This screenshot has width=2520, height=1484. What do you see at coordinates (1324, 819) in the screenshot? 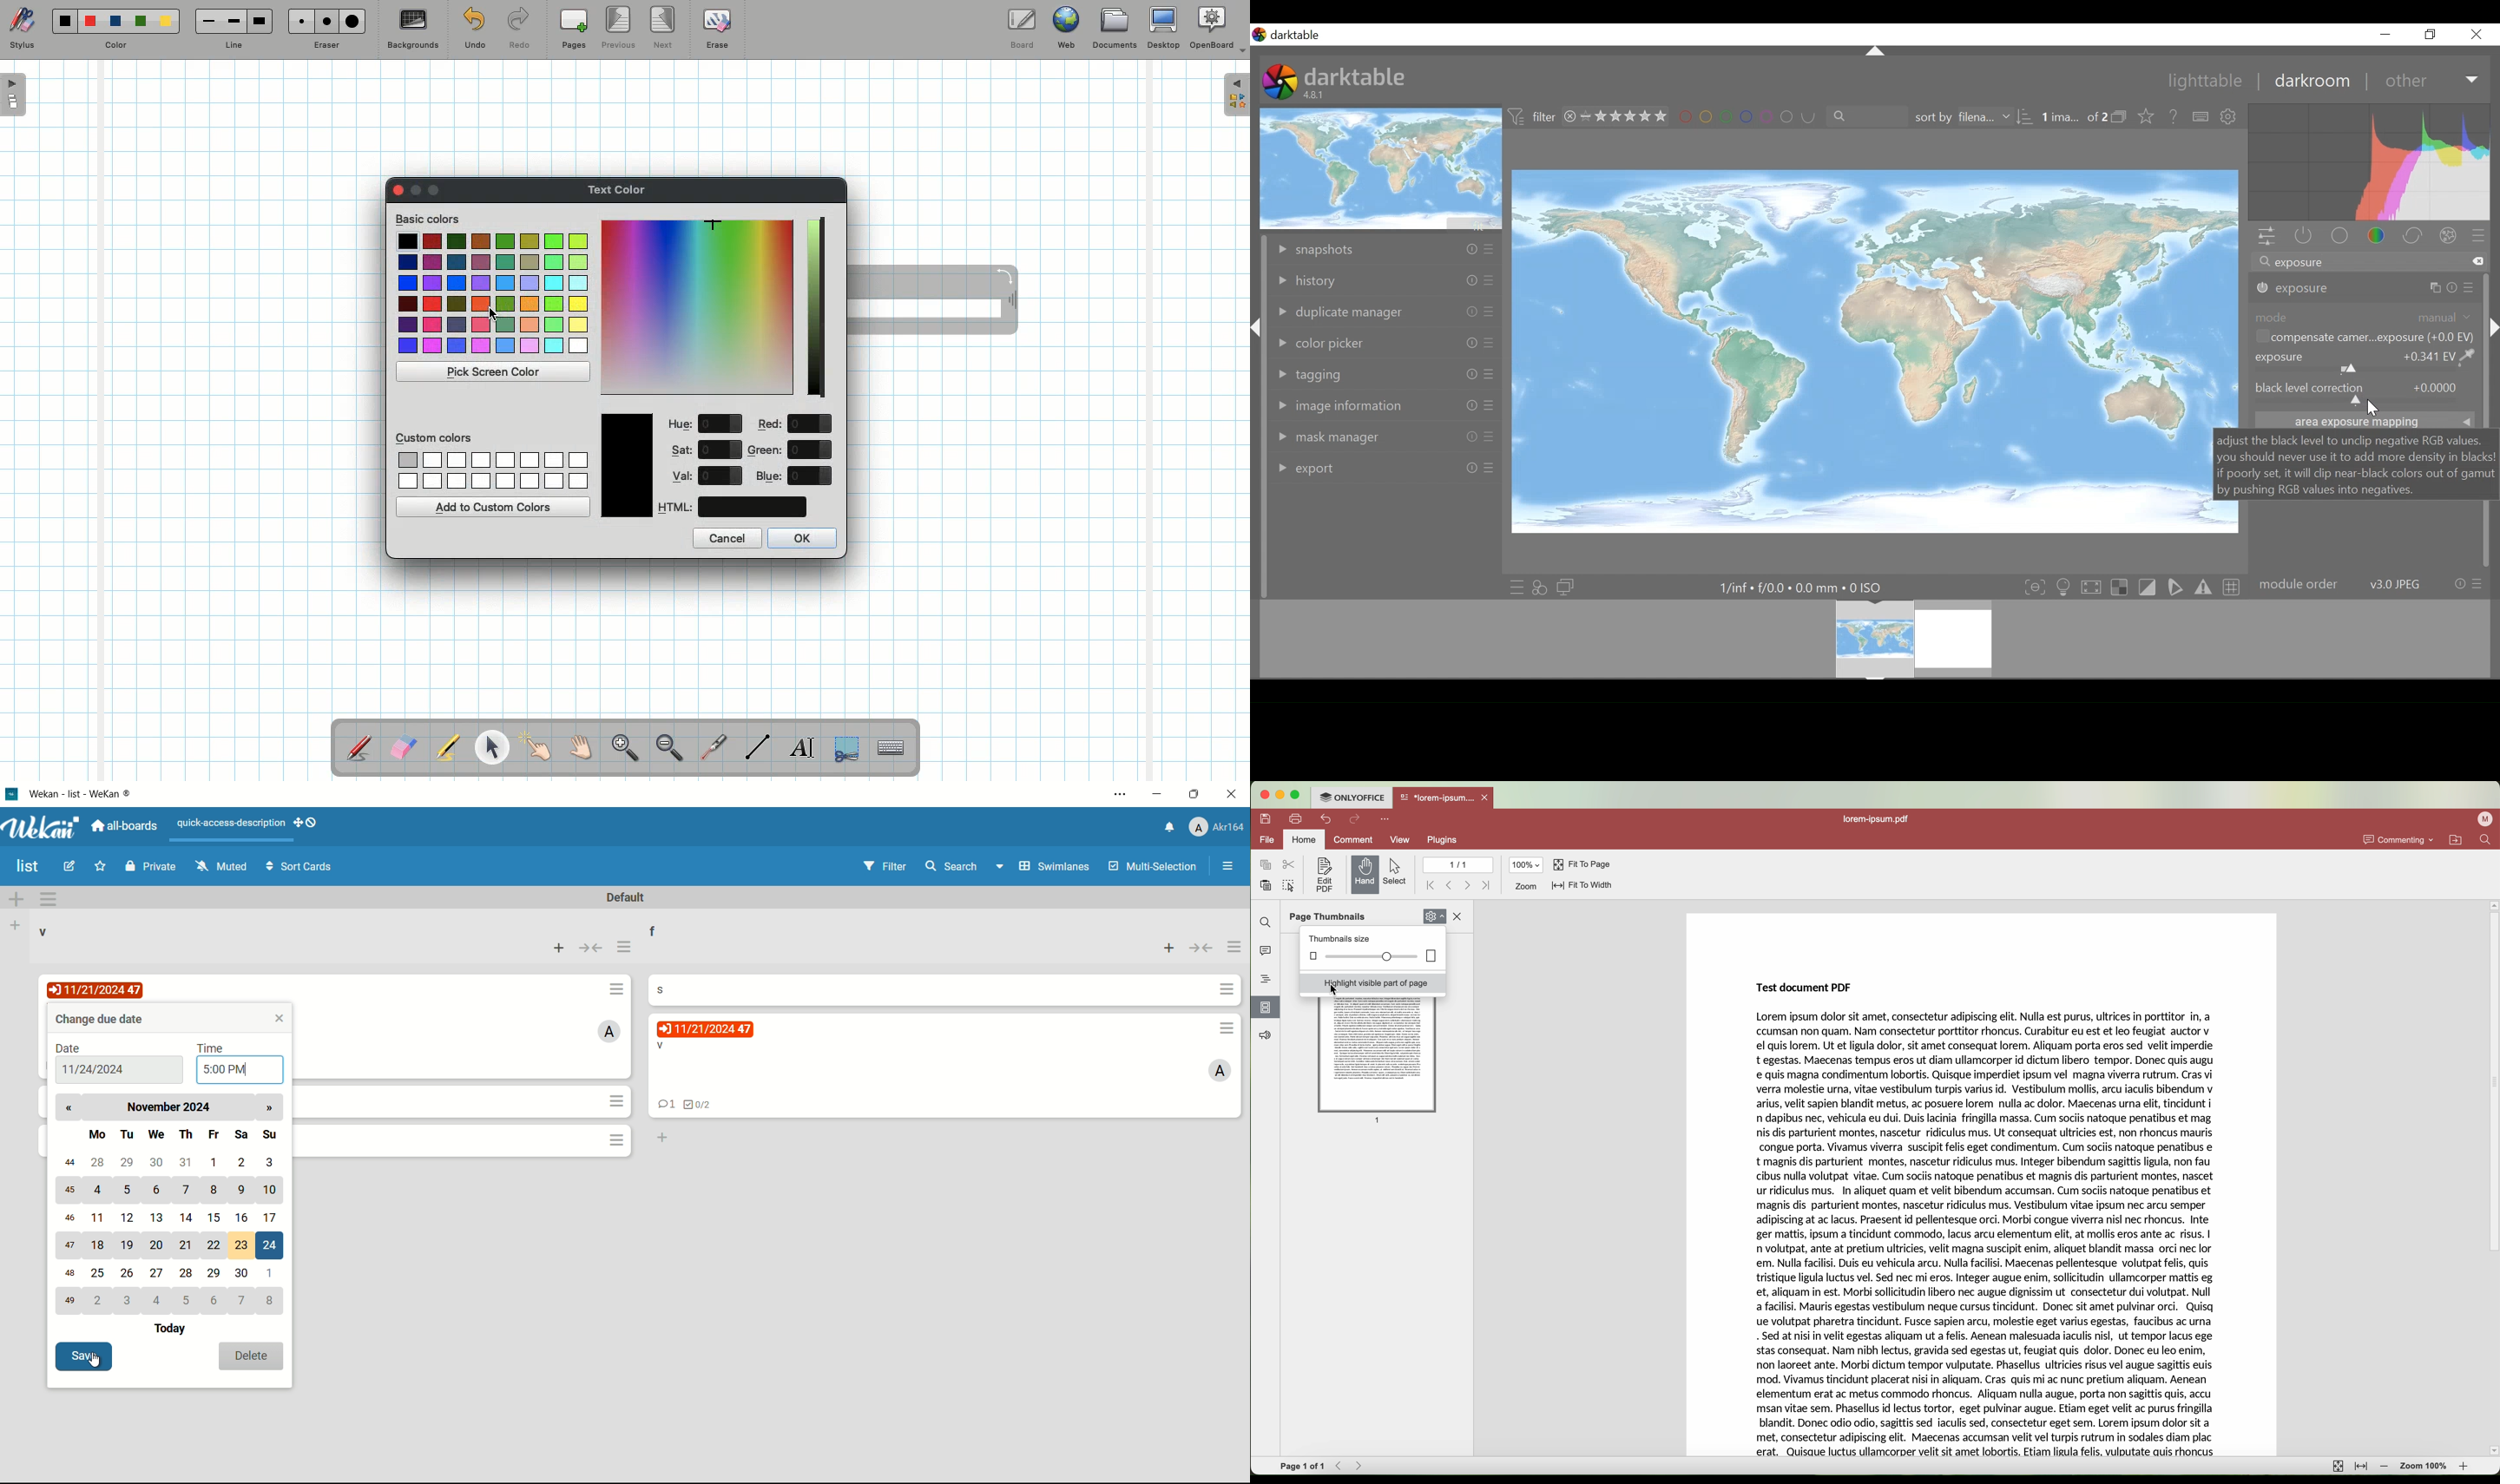
I see `undo` at bounding box center [1324, 819].